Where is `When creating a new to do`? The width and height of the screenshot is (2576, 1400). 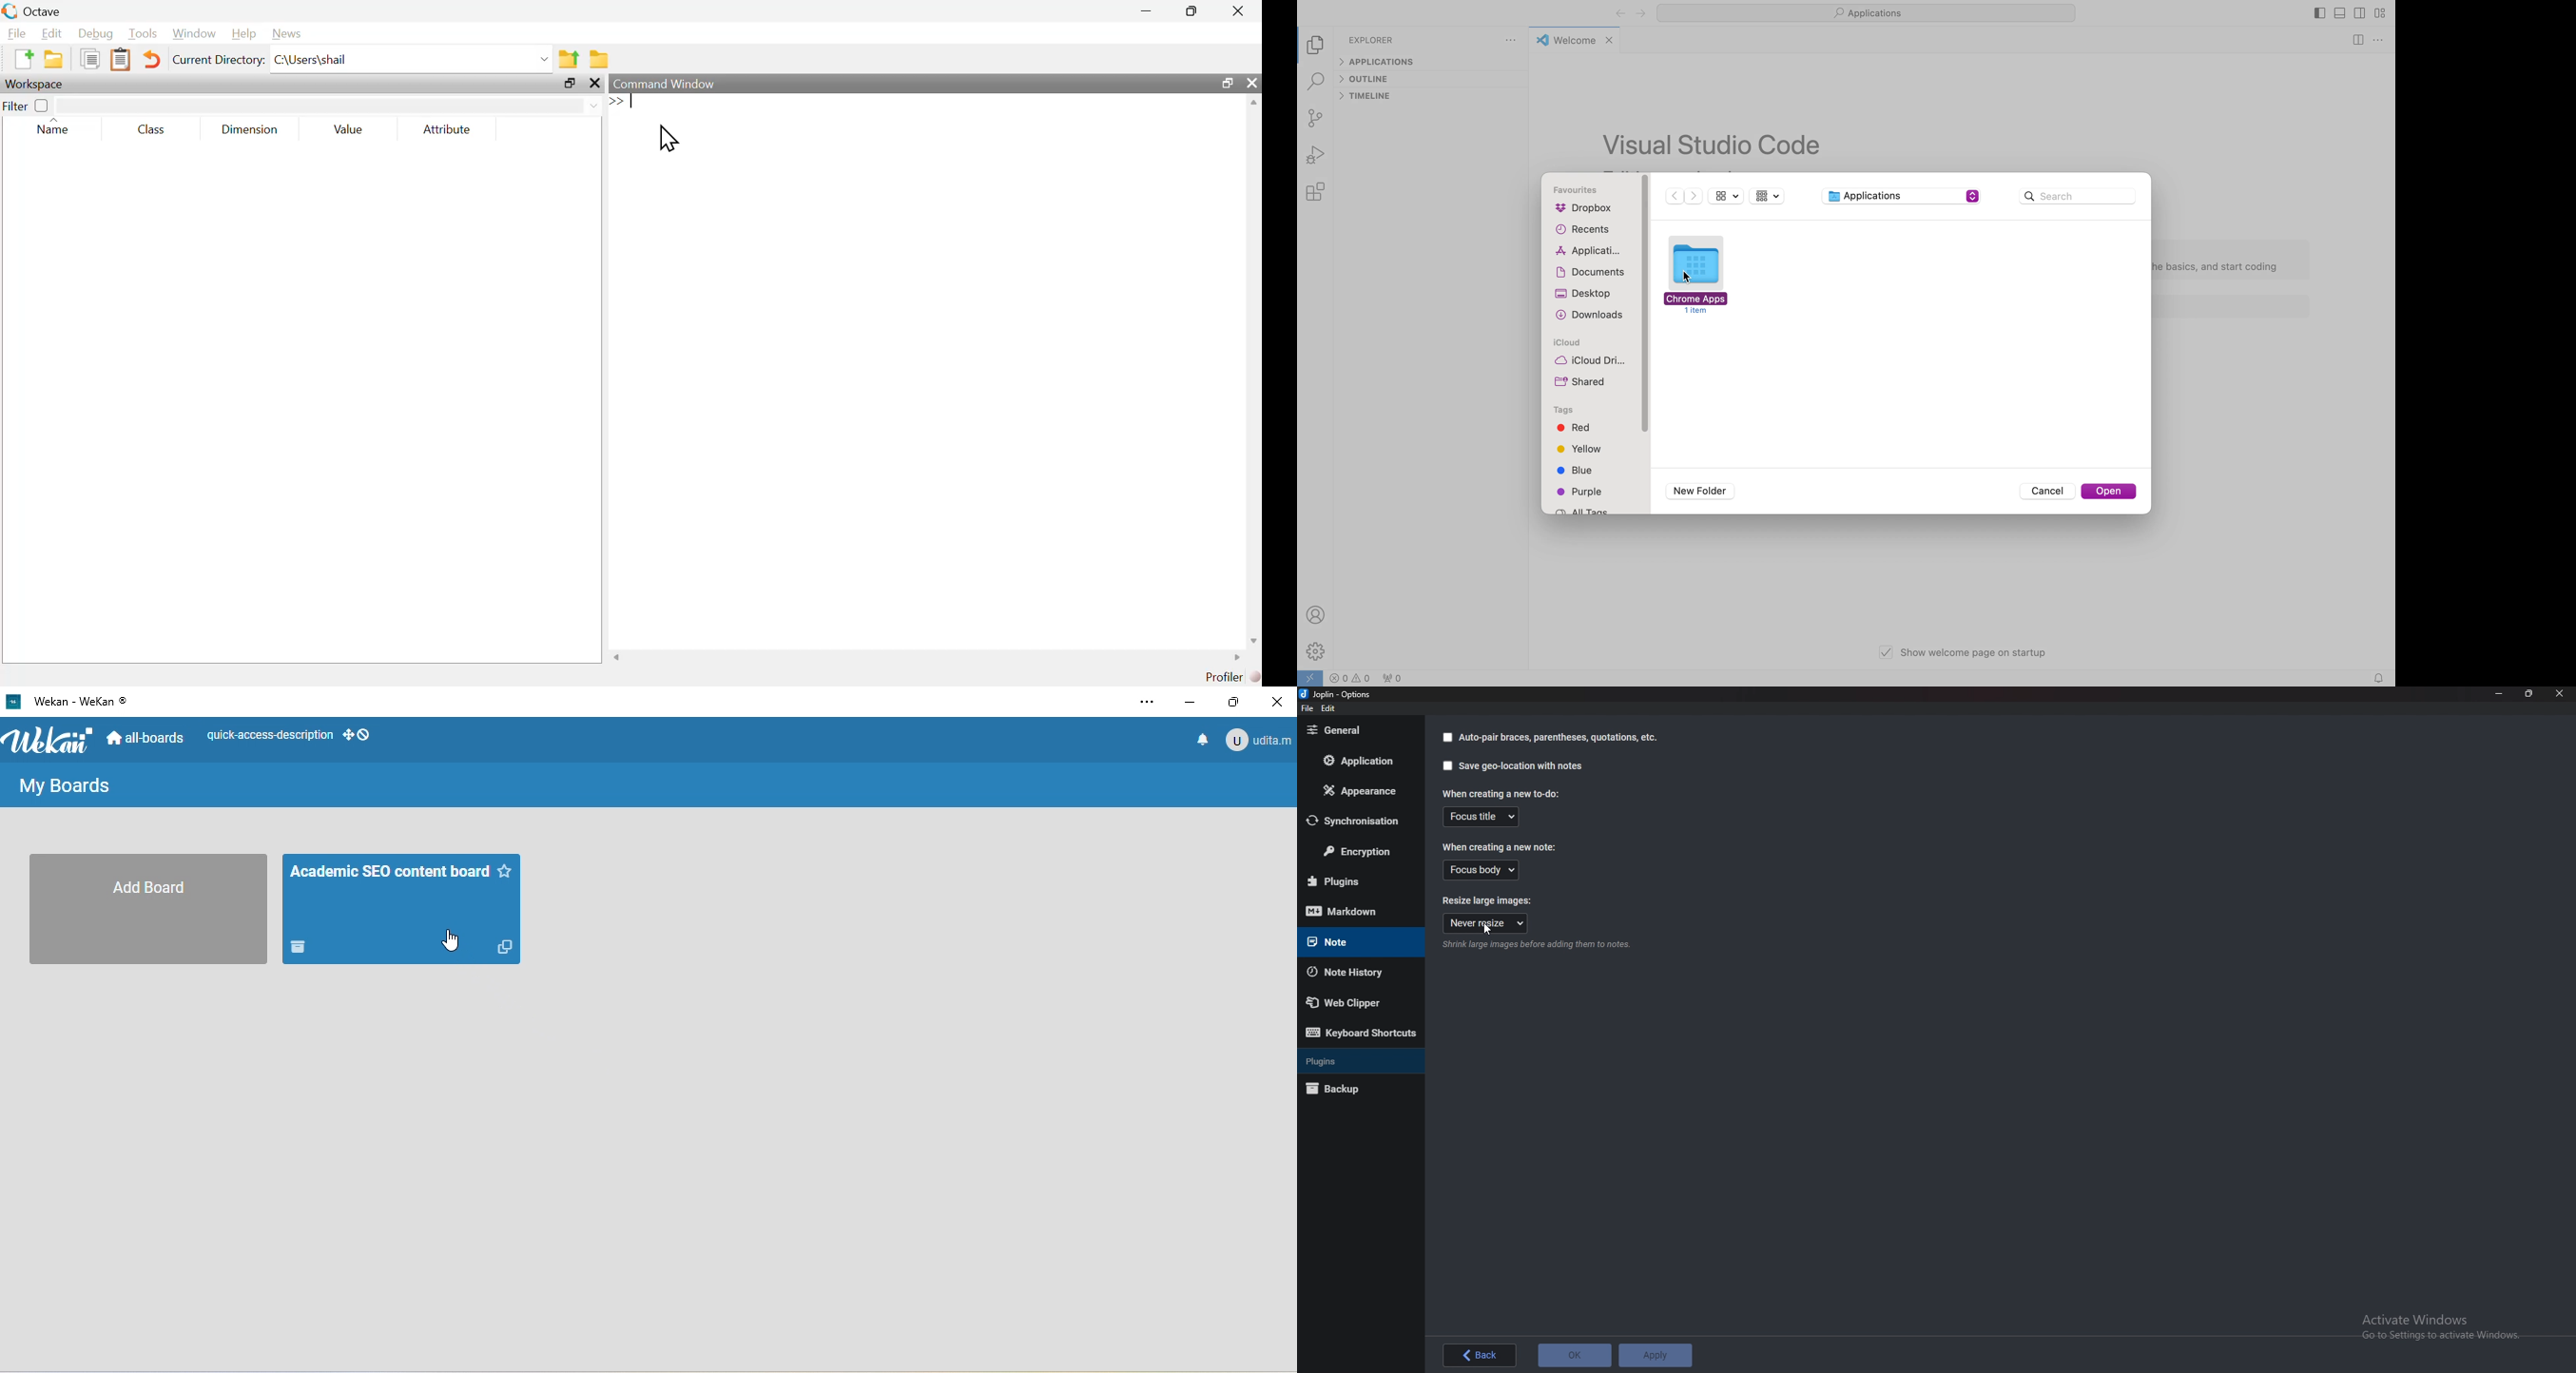 When creating a new to do is located at coordinates (1505, 793).